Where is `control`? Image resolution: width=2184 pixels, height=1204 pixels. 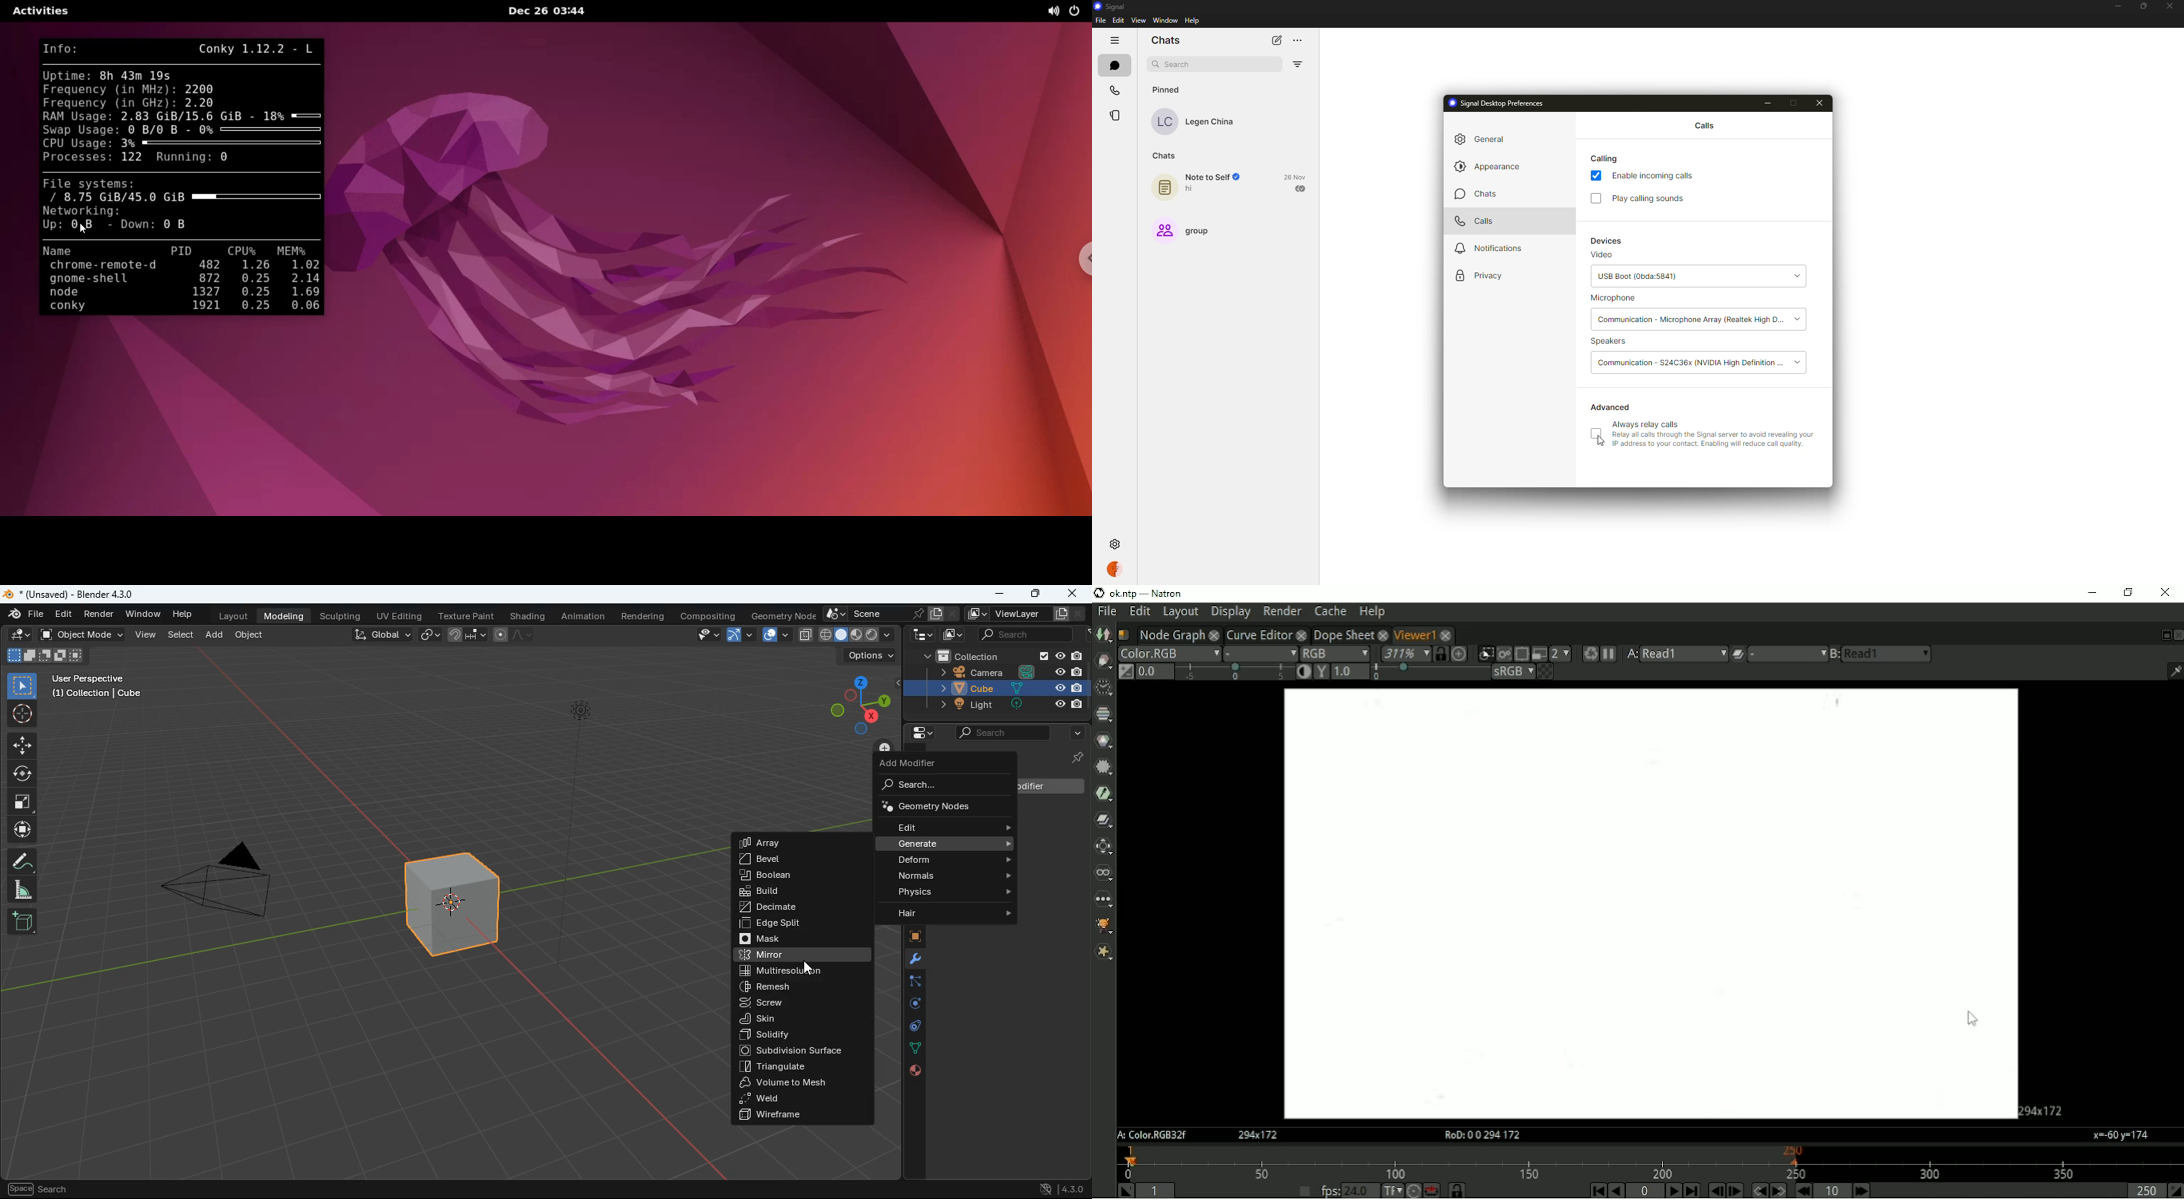 control is located at coordinates (907, 1028).